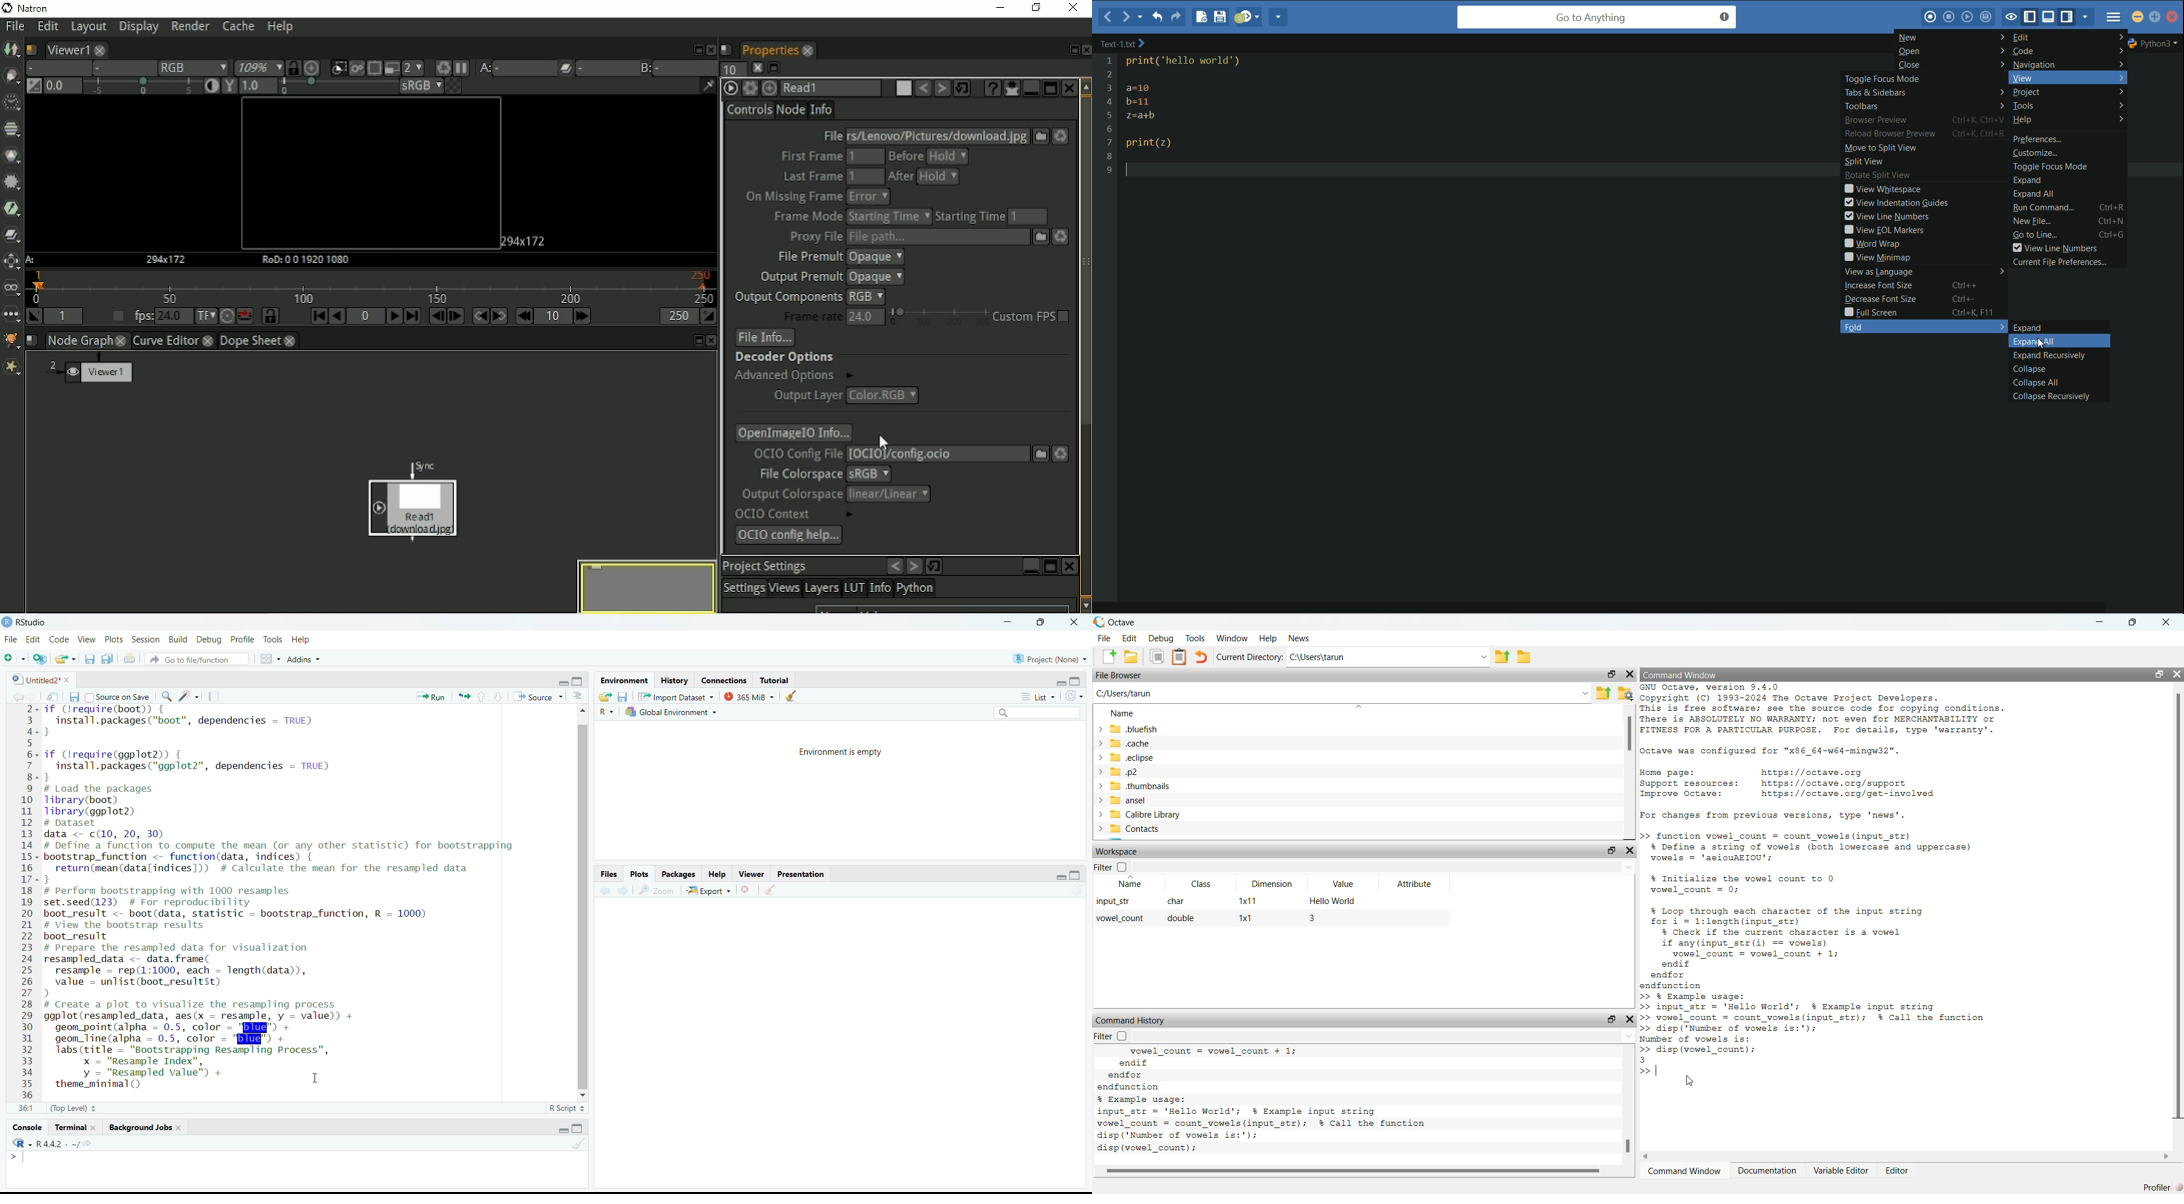  Describe the element at coordinates (32, 87) in the screenshot. I see `Switch between neutral 1.0 gain f stop and the previous setting` at that location.